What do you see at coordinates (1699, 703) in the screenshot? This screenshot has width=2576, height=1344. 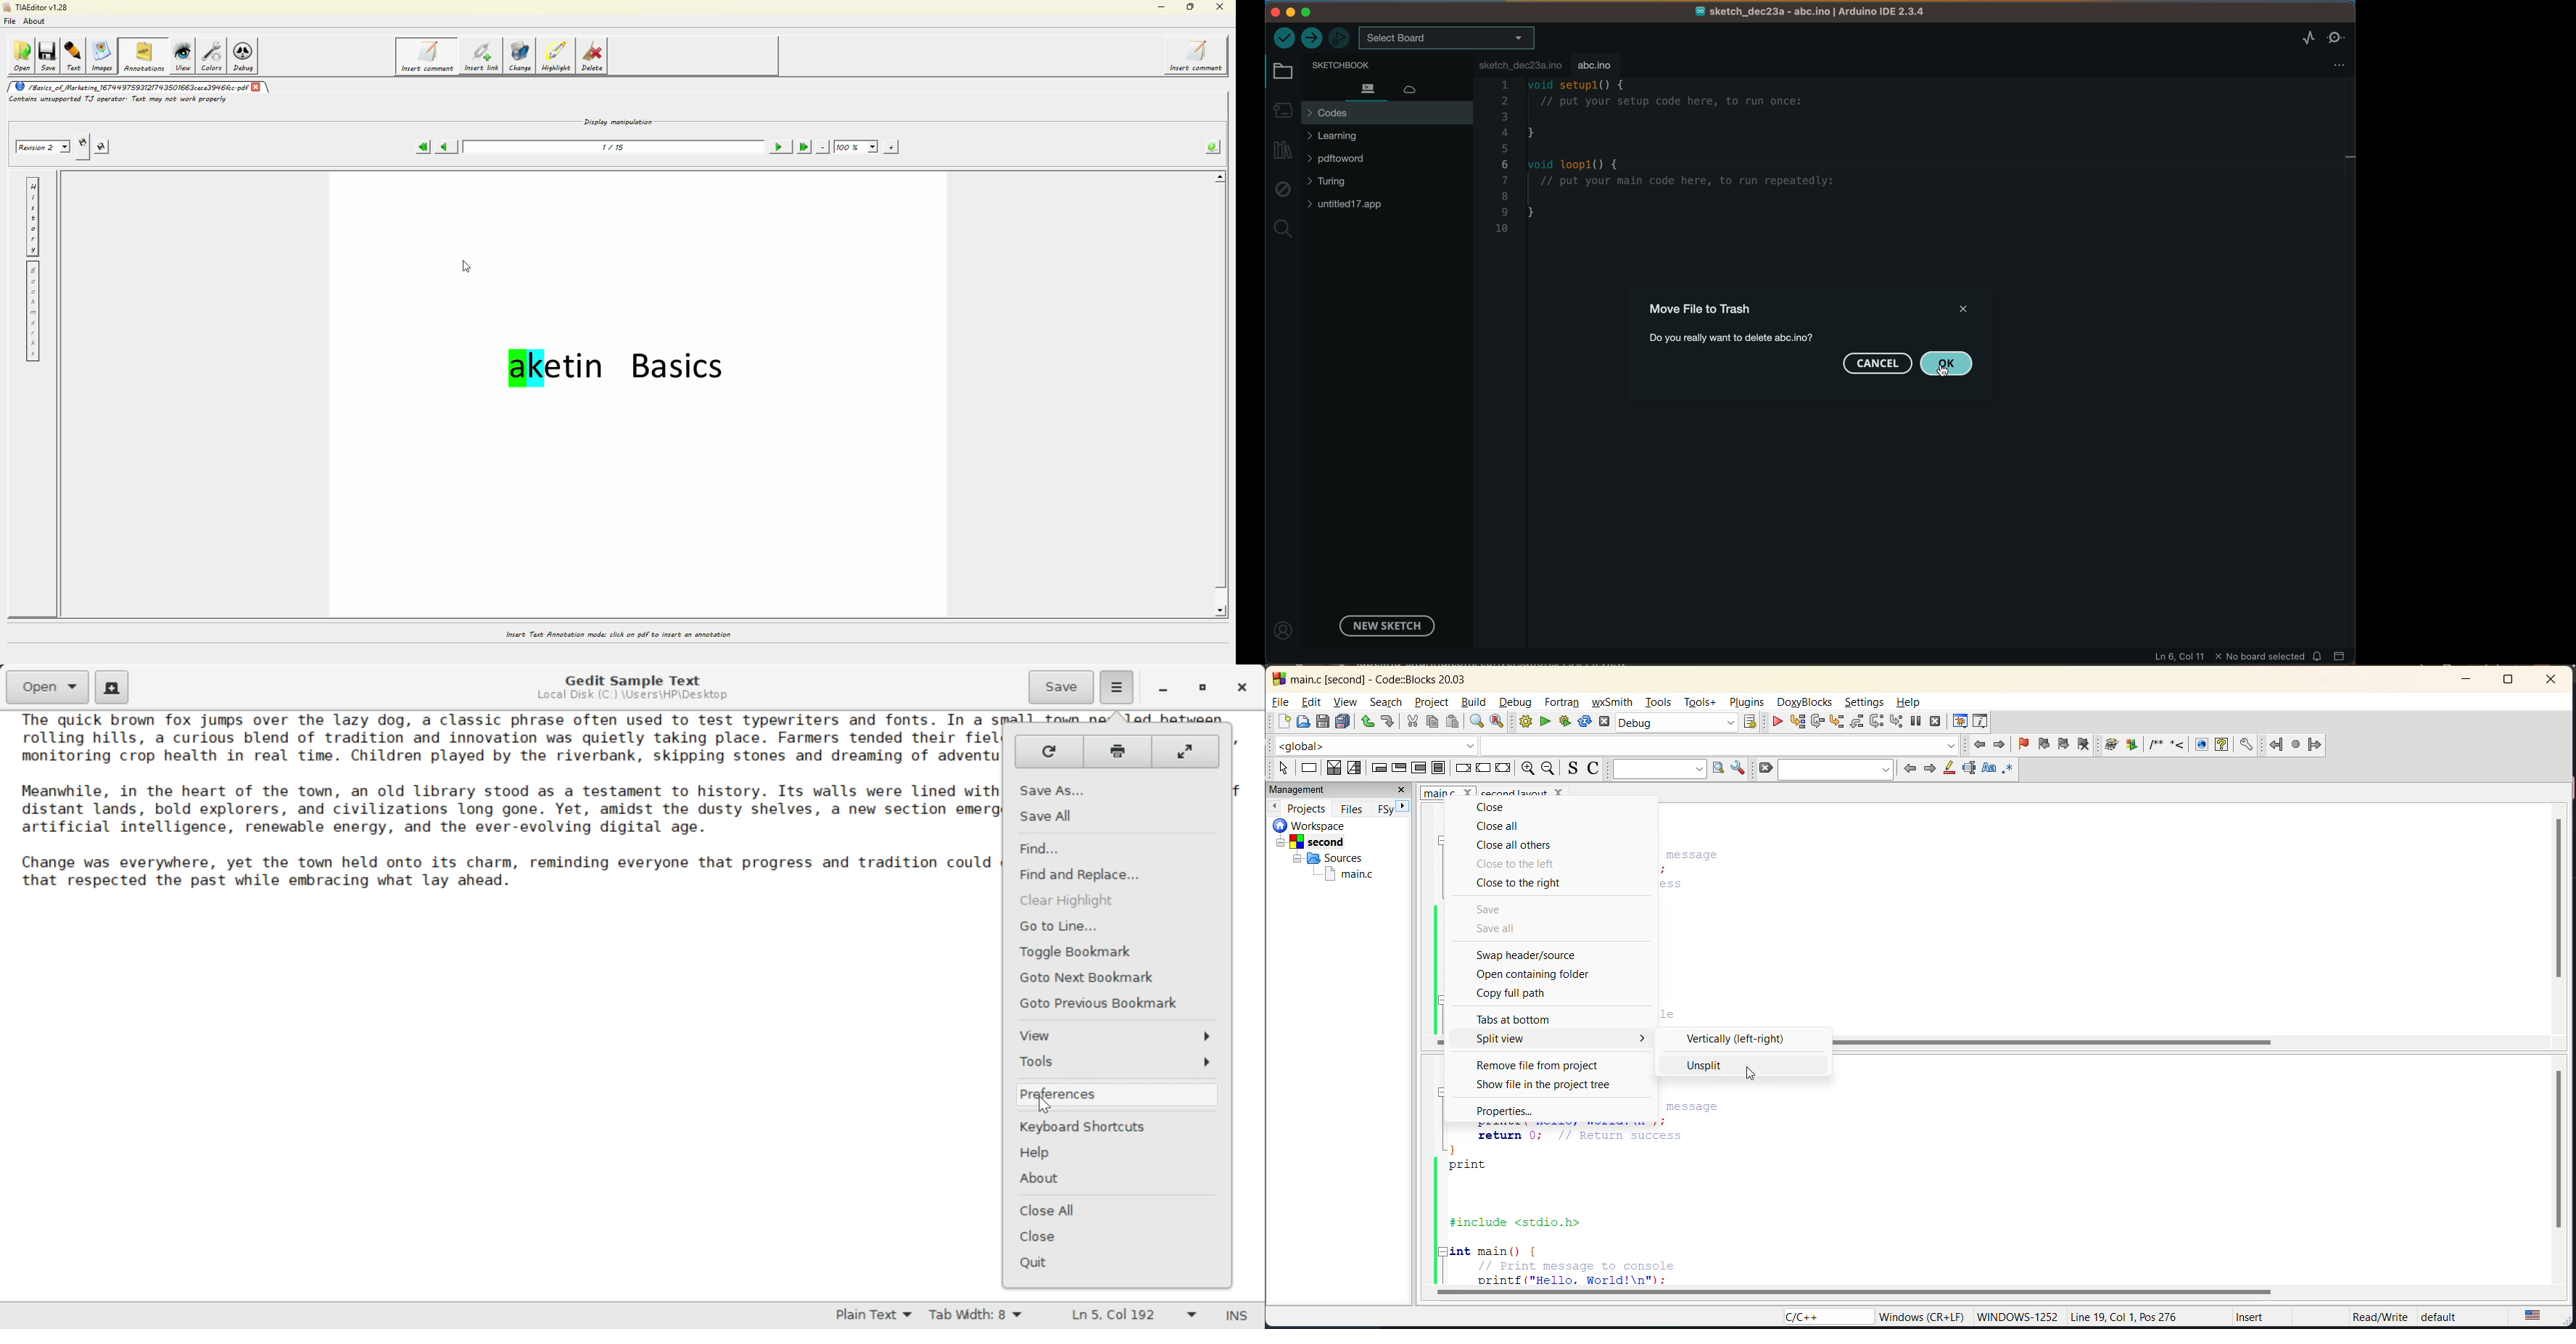 I see `tools+` at bounding box center [1699, 703].